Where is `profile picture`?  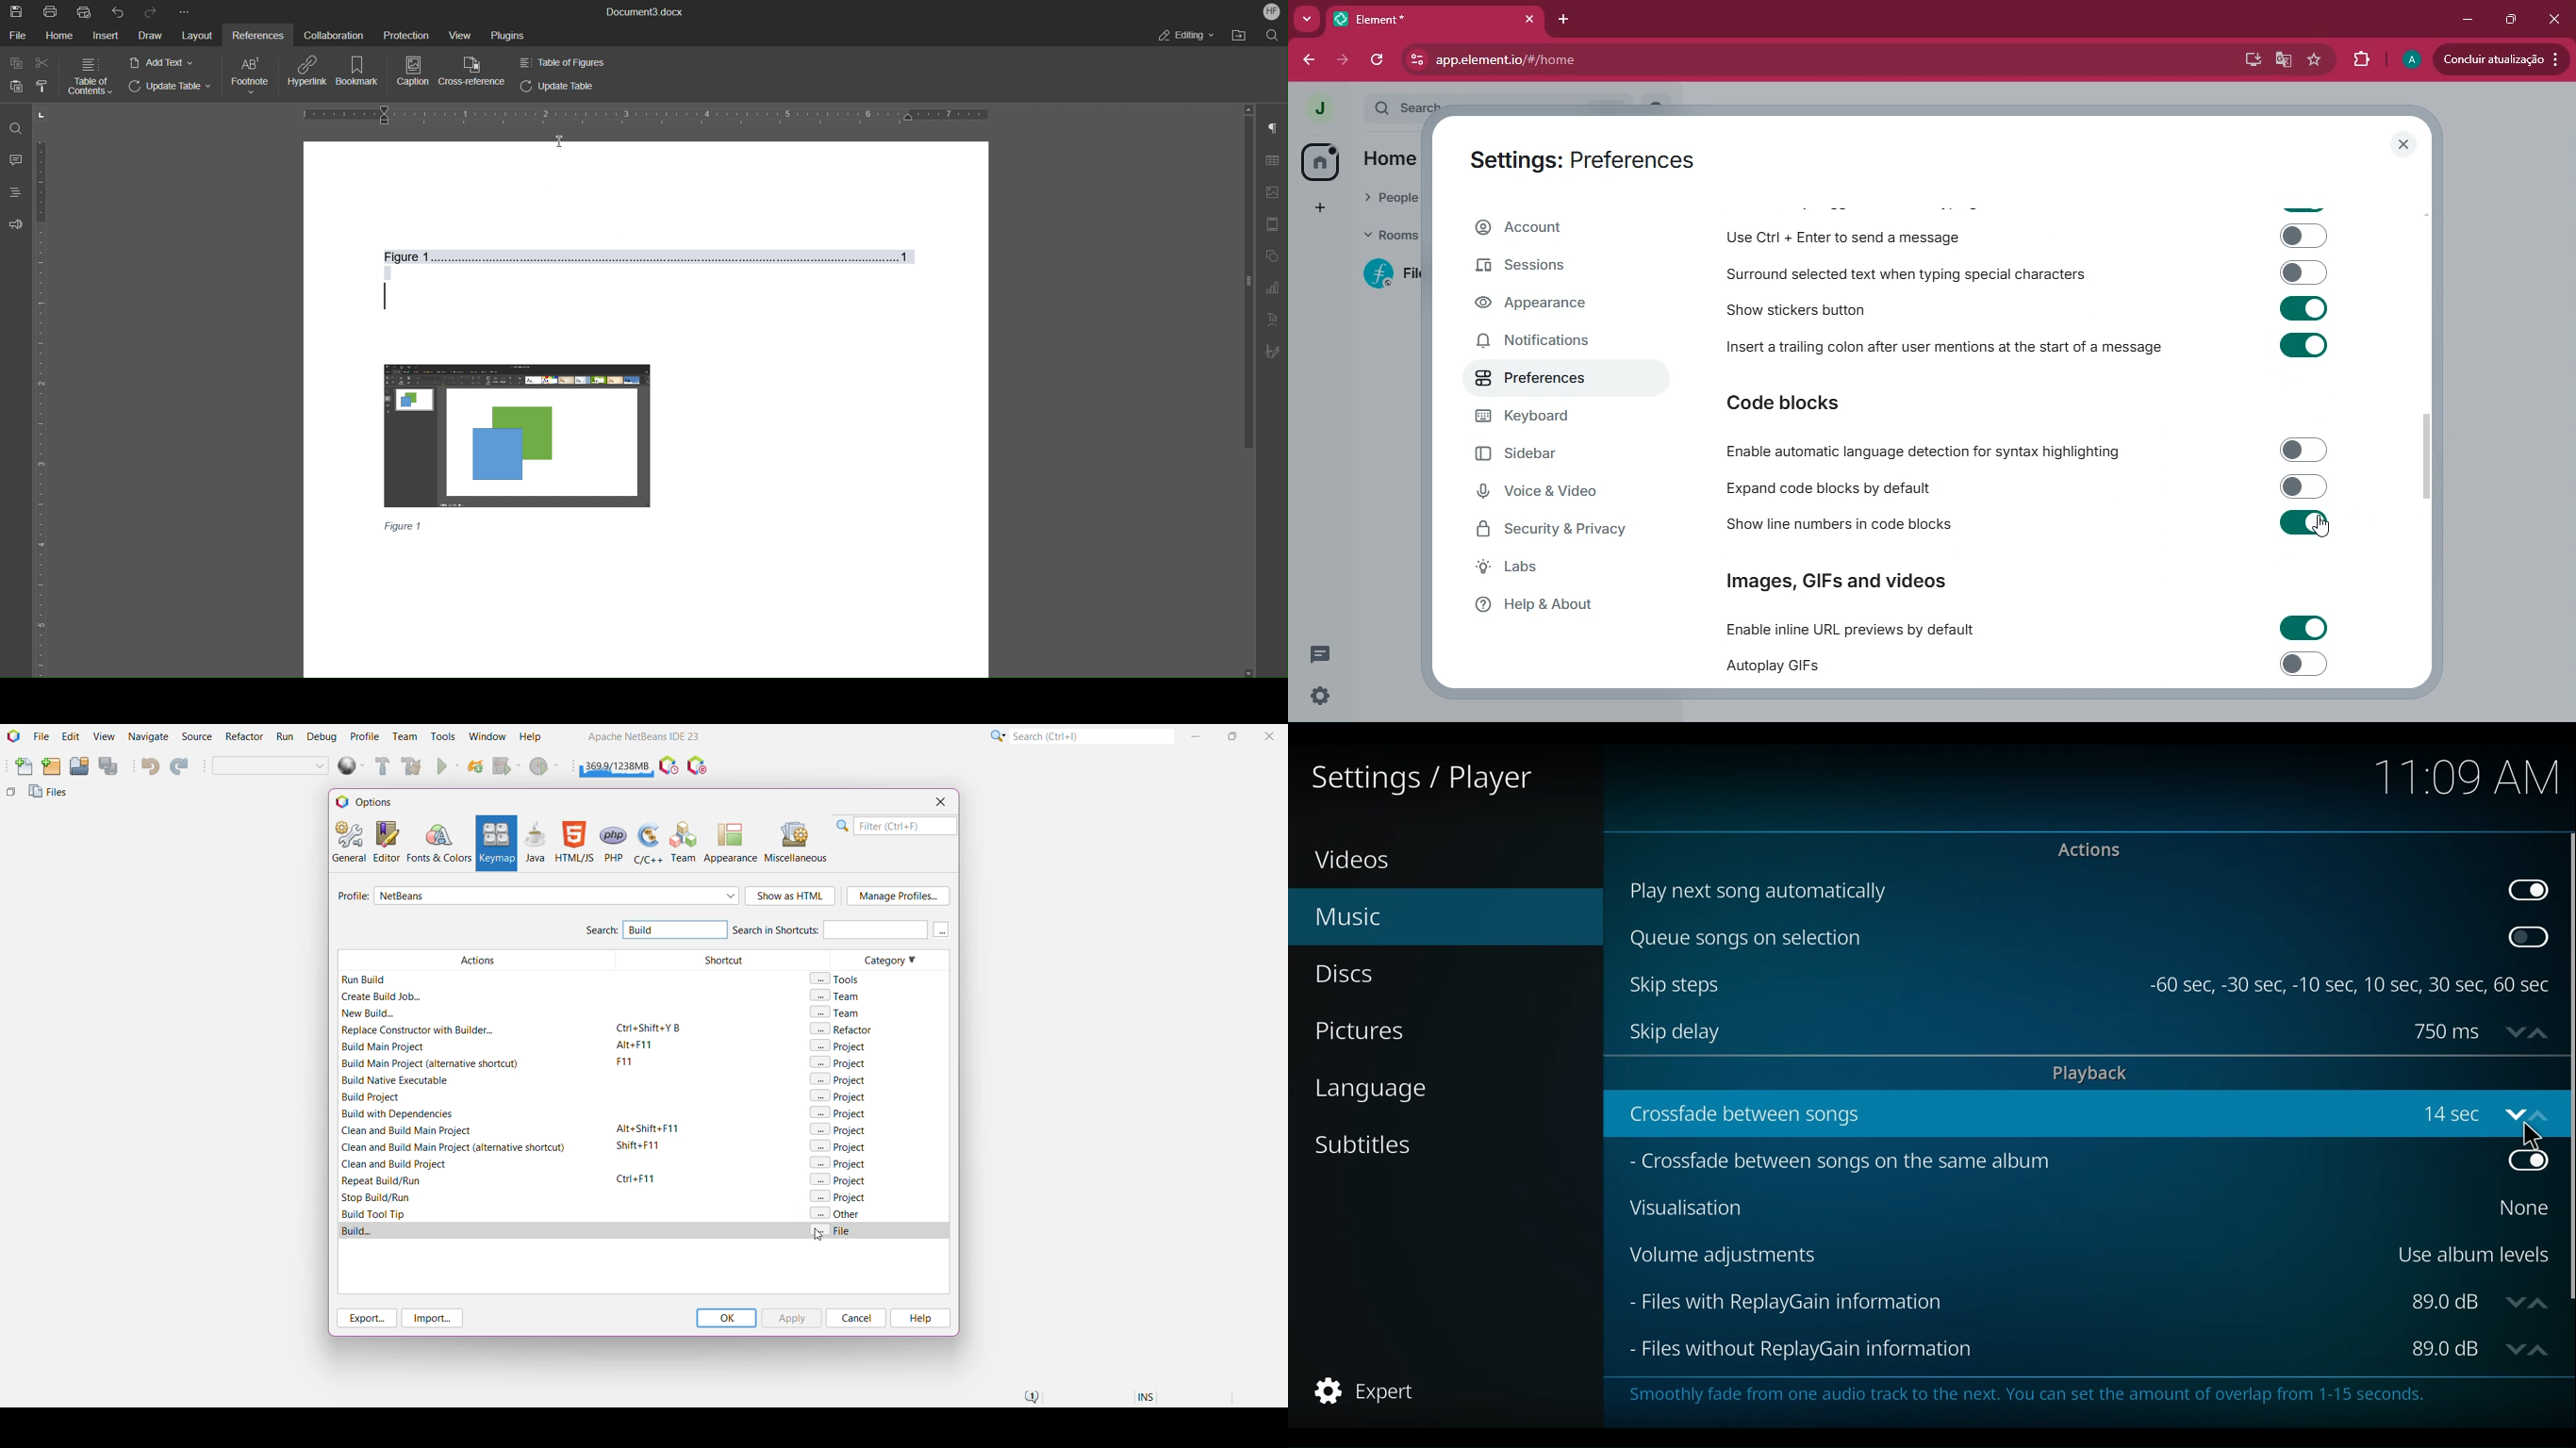
profile picture is located at coordinates (1313, 109).